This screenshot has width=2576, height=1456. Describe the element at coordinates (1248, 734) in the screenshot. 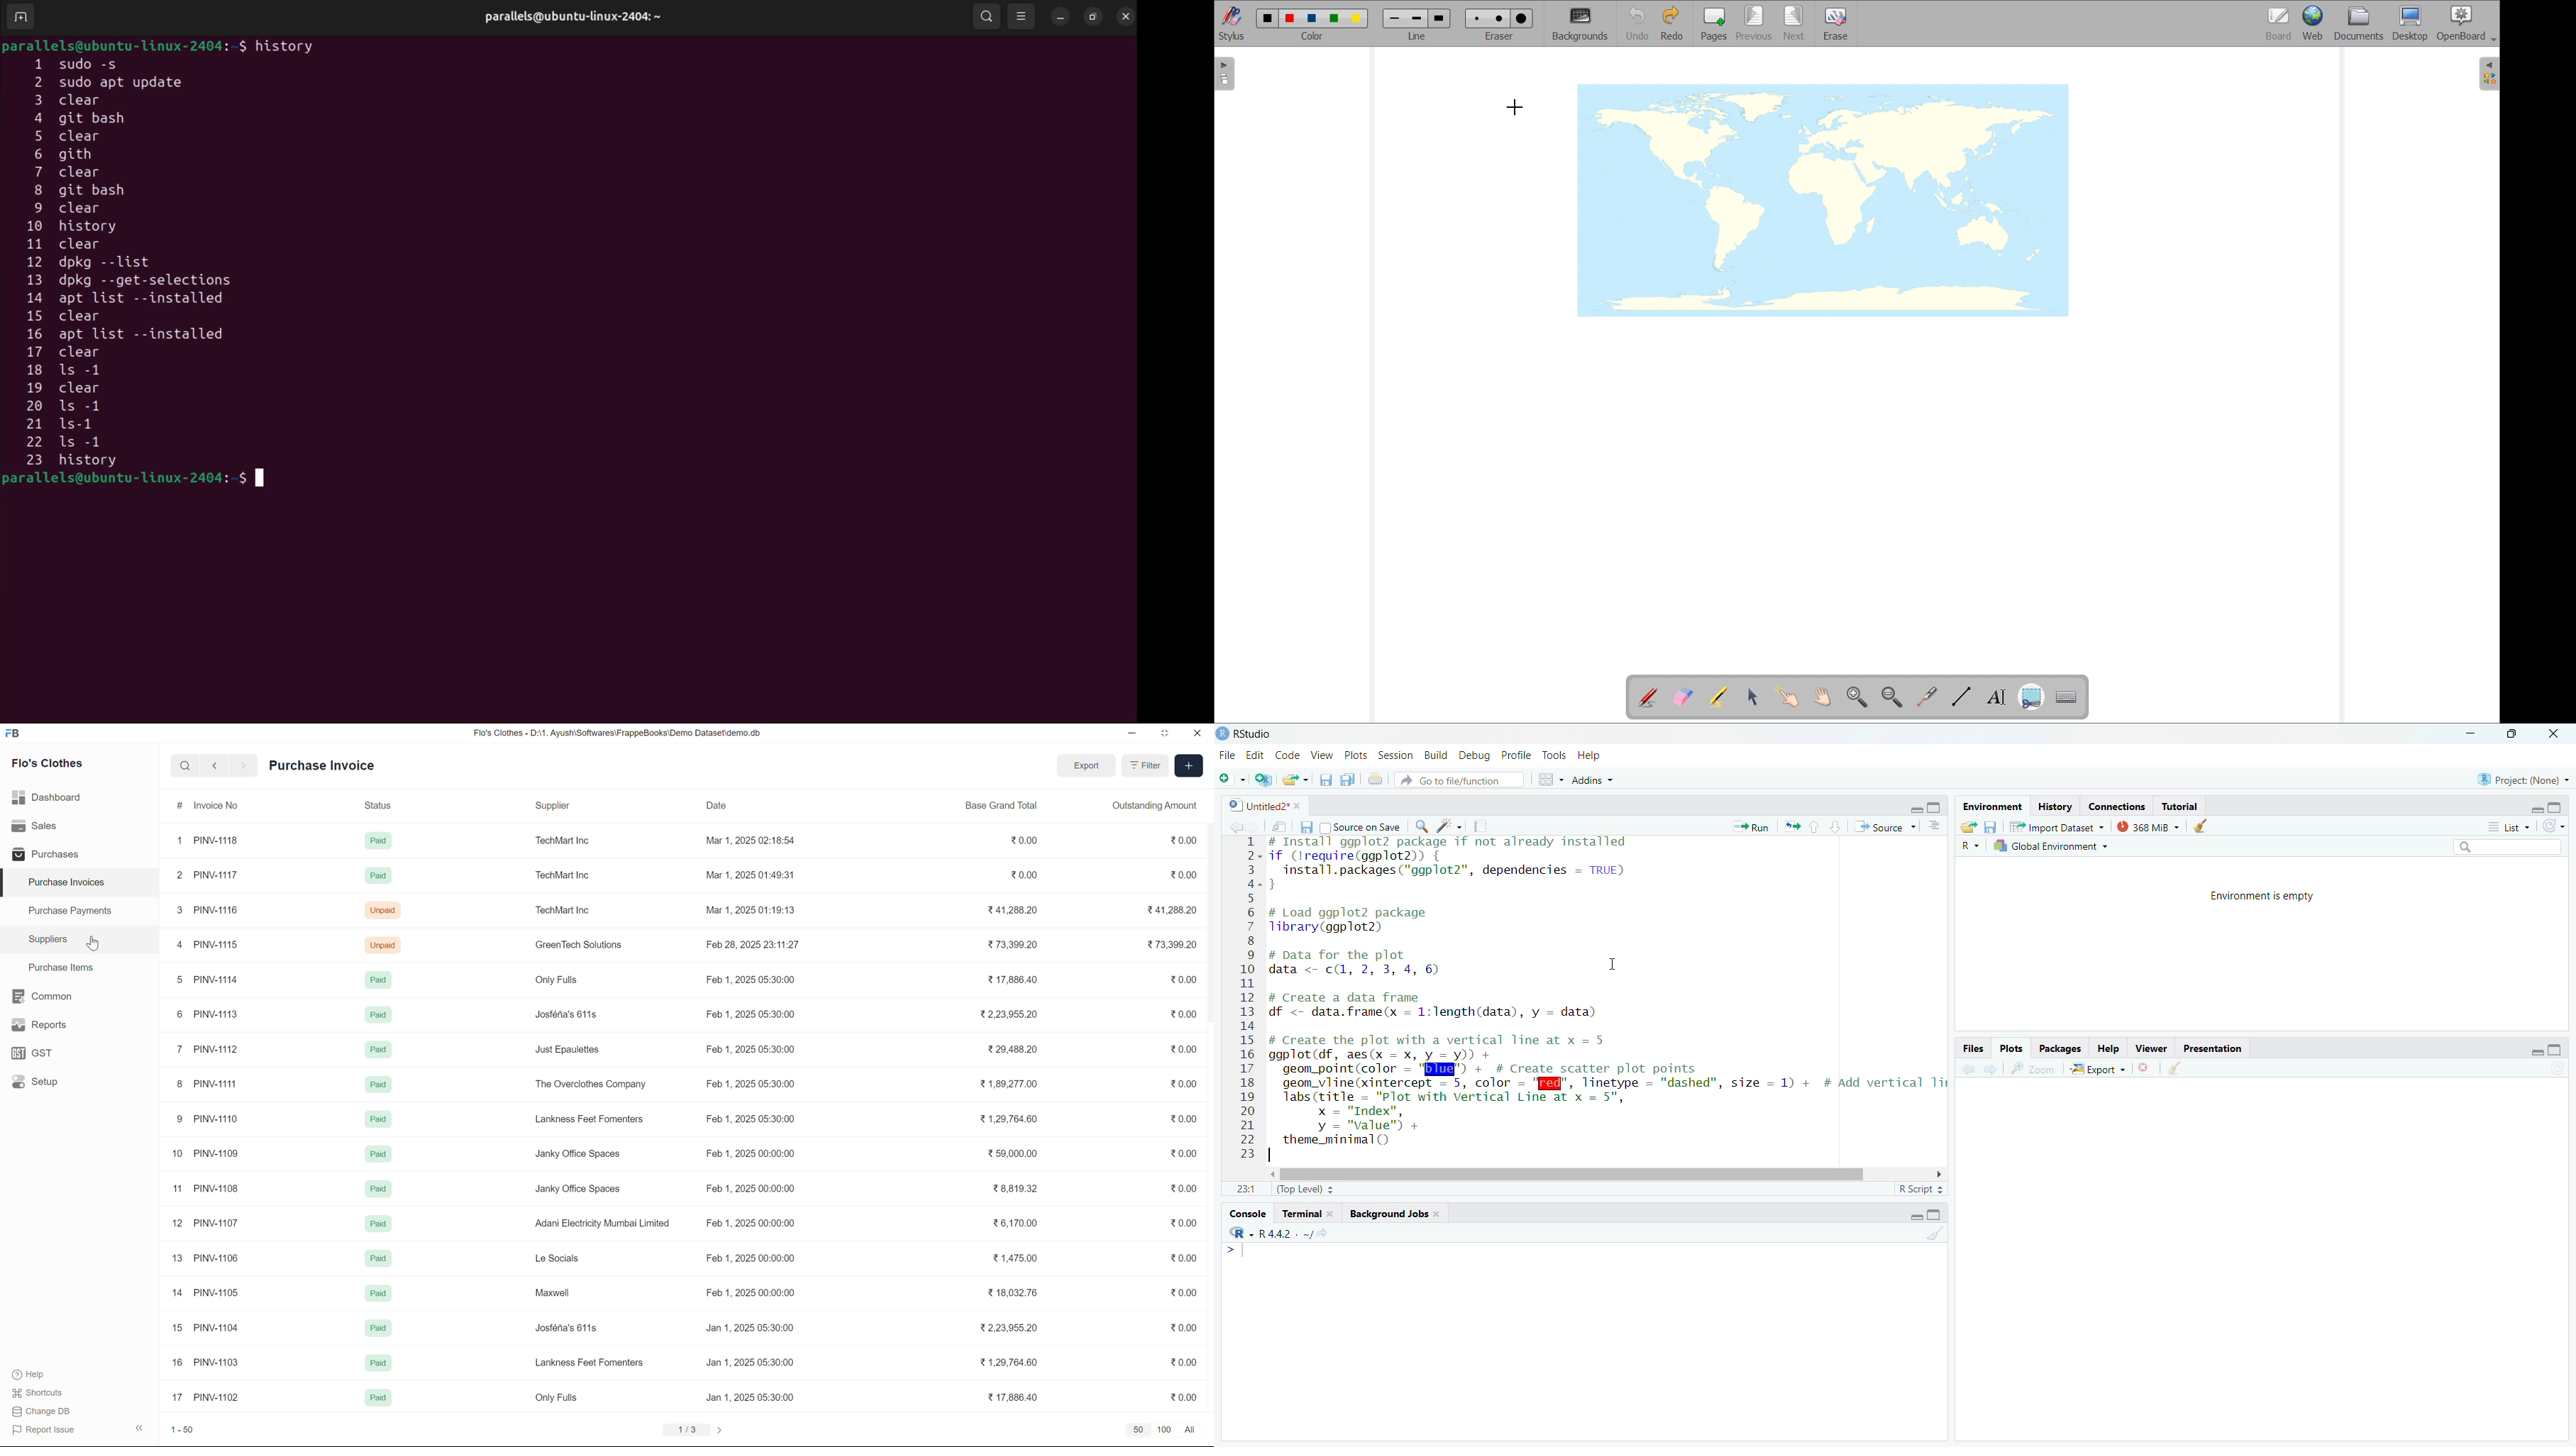

I see `RStudio` at that location.